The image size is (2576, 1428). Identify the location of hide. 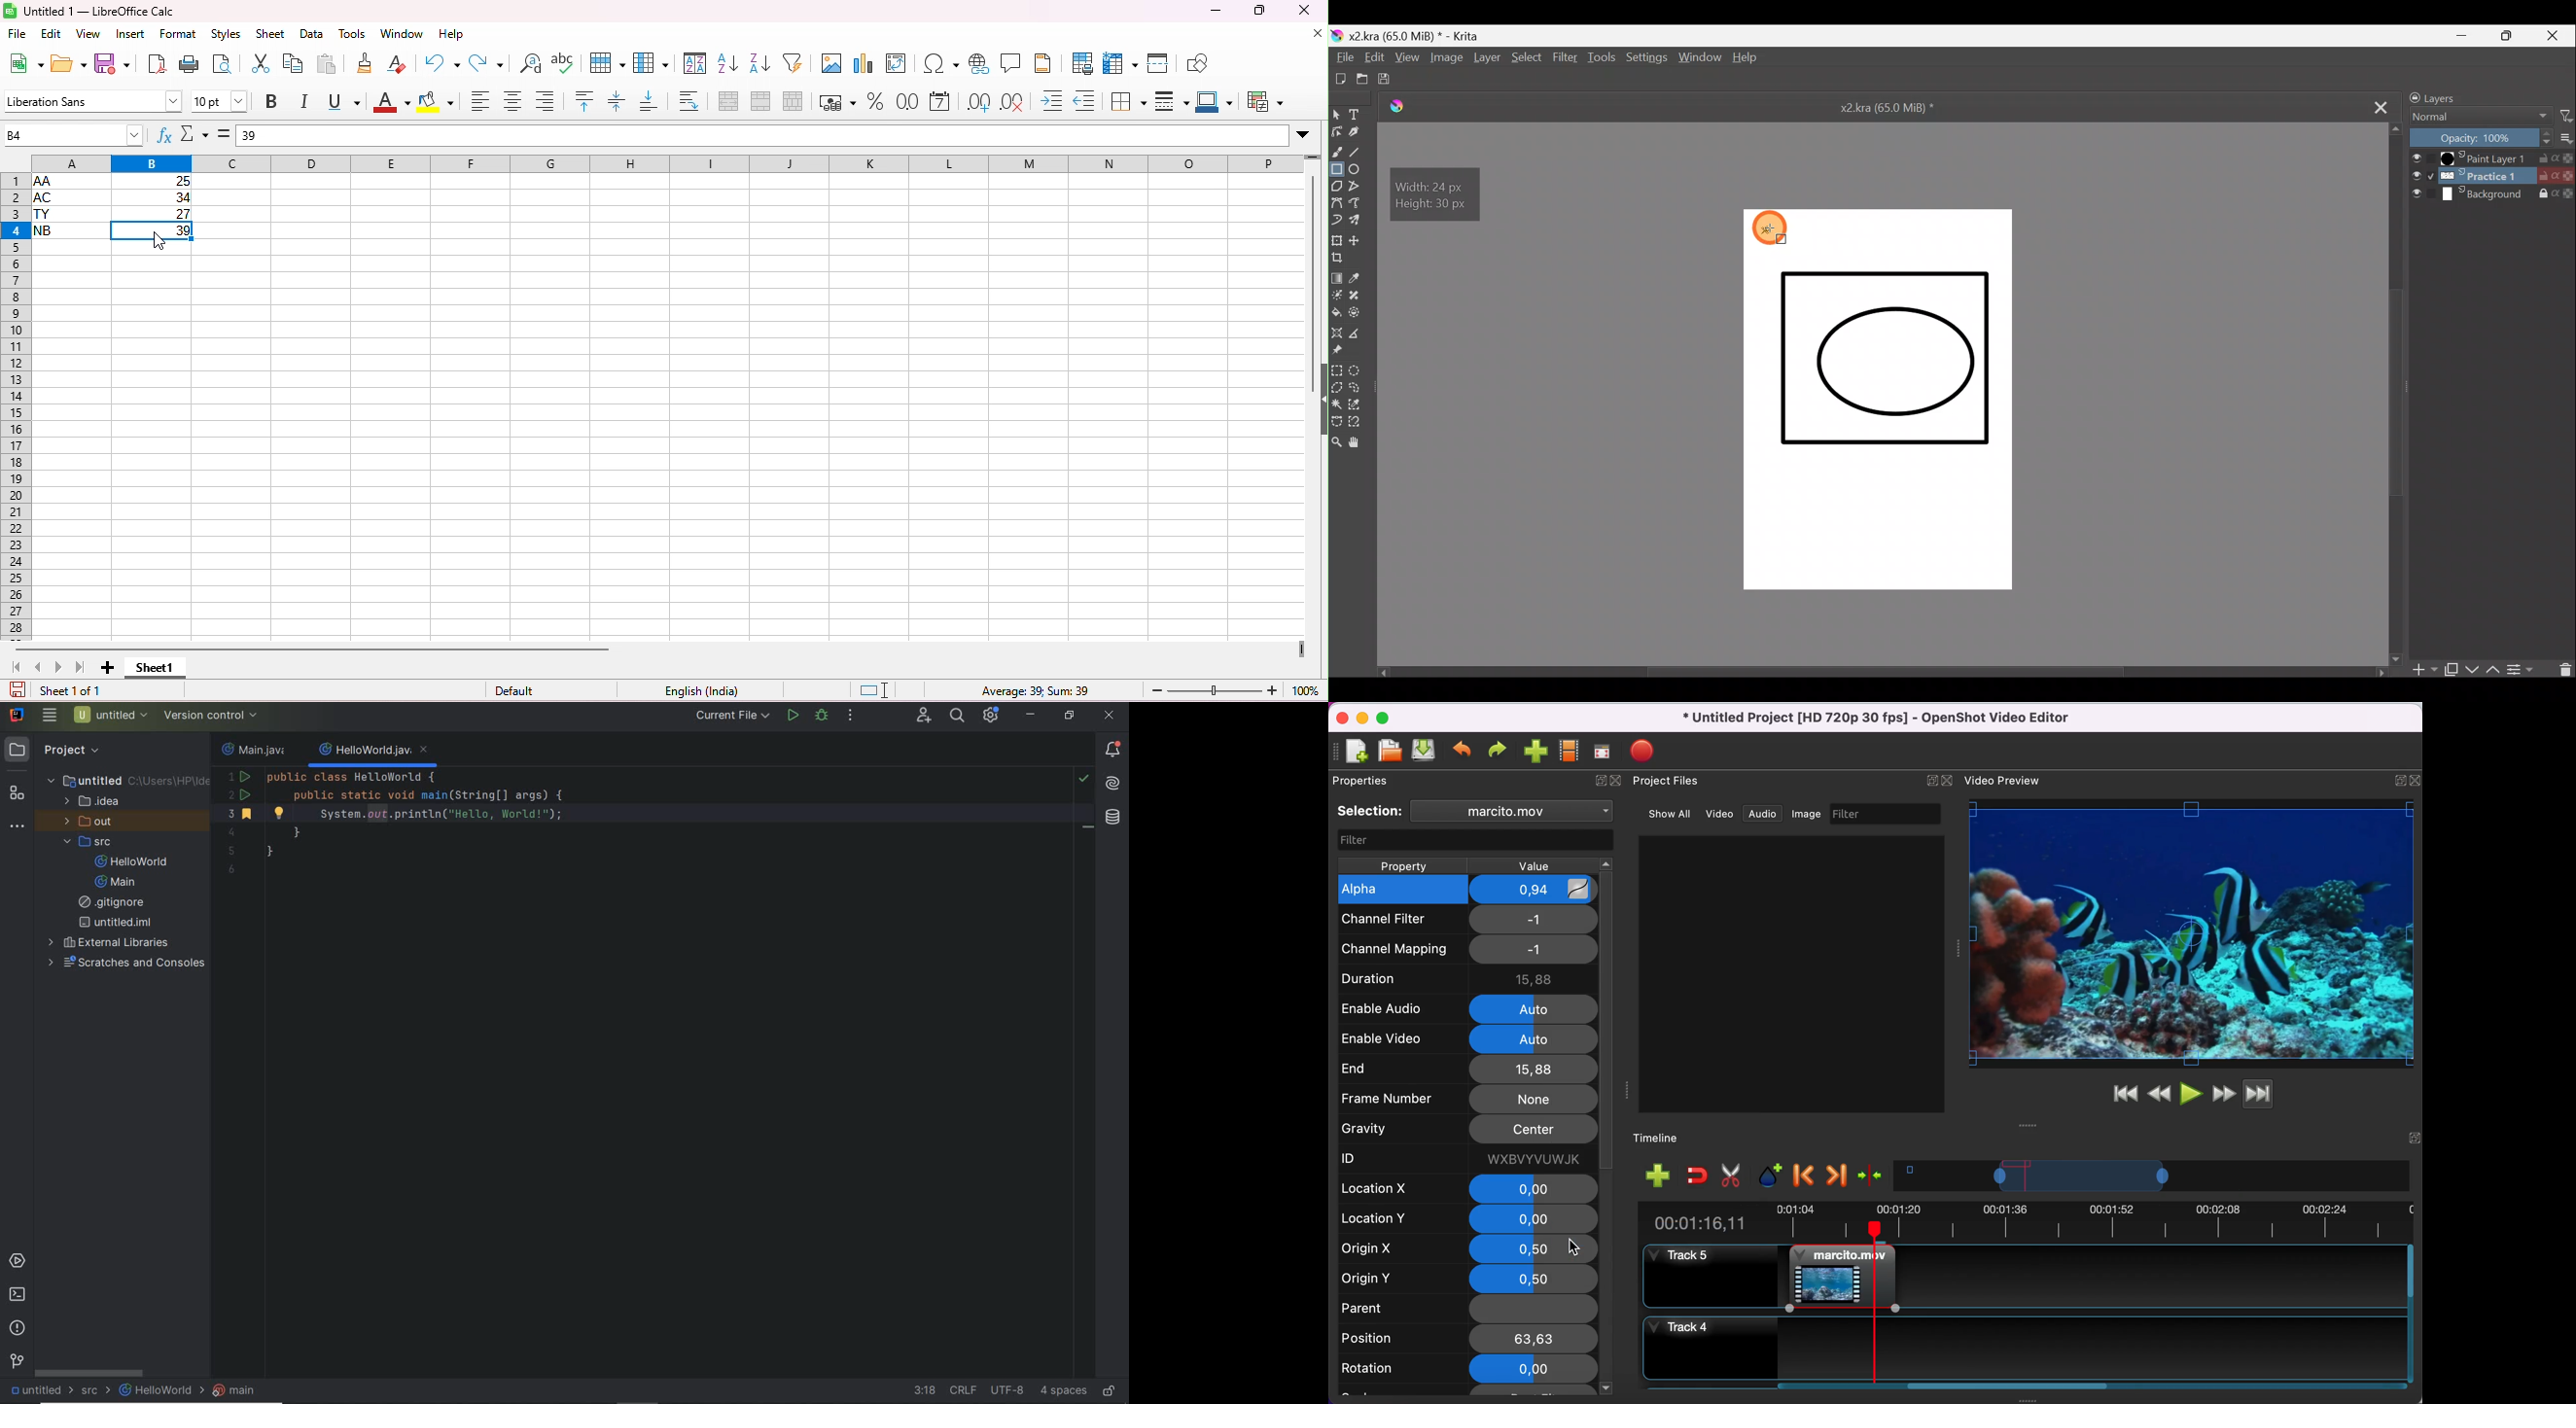
(1320, 403).